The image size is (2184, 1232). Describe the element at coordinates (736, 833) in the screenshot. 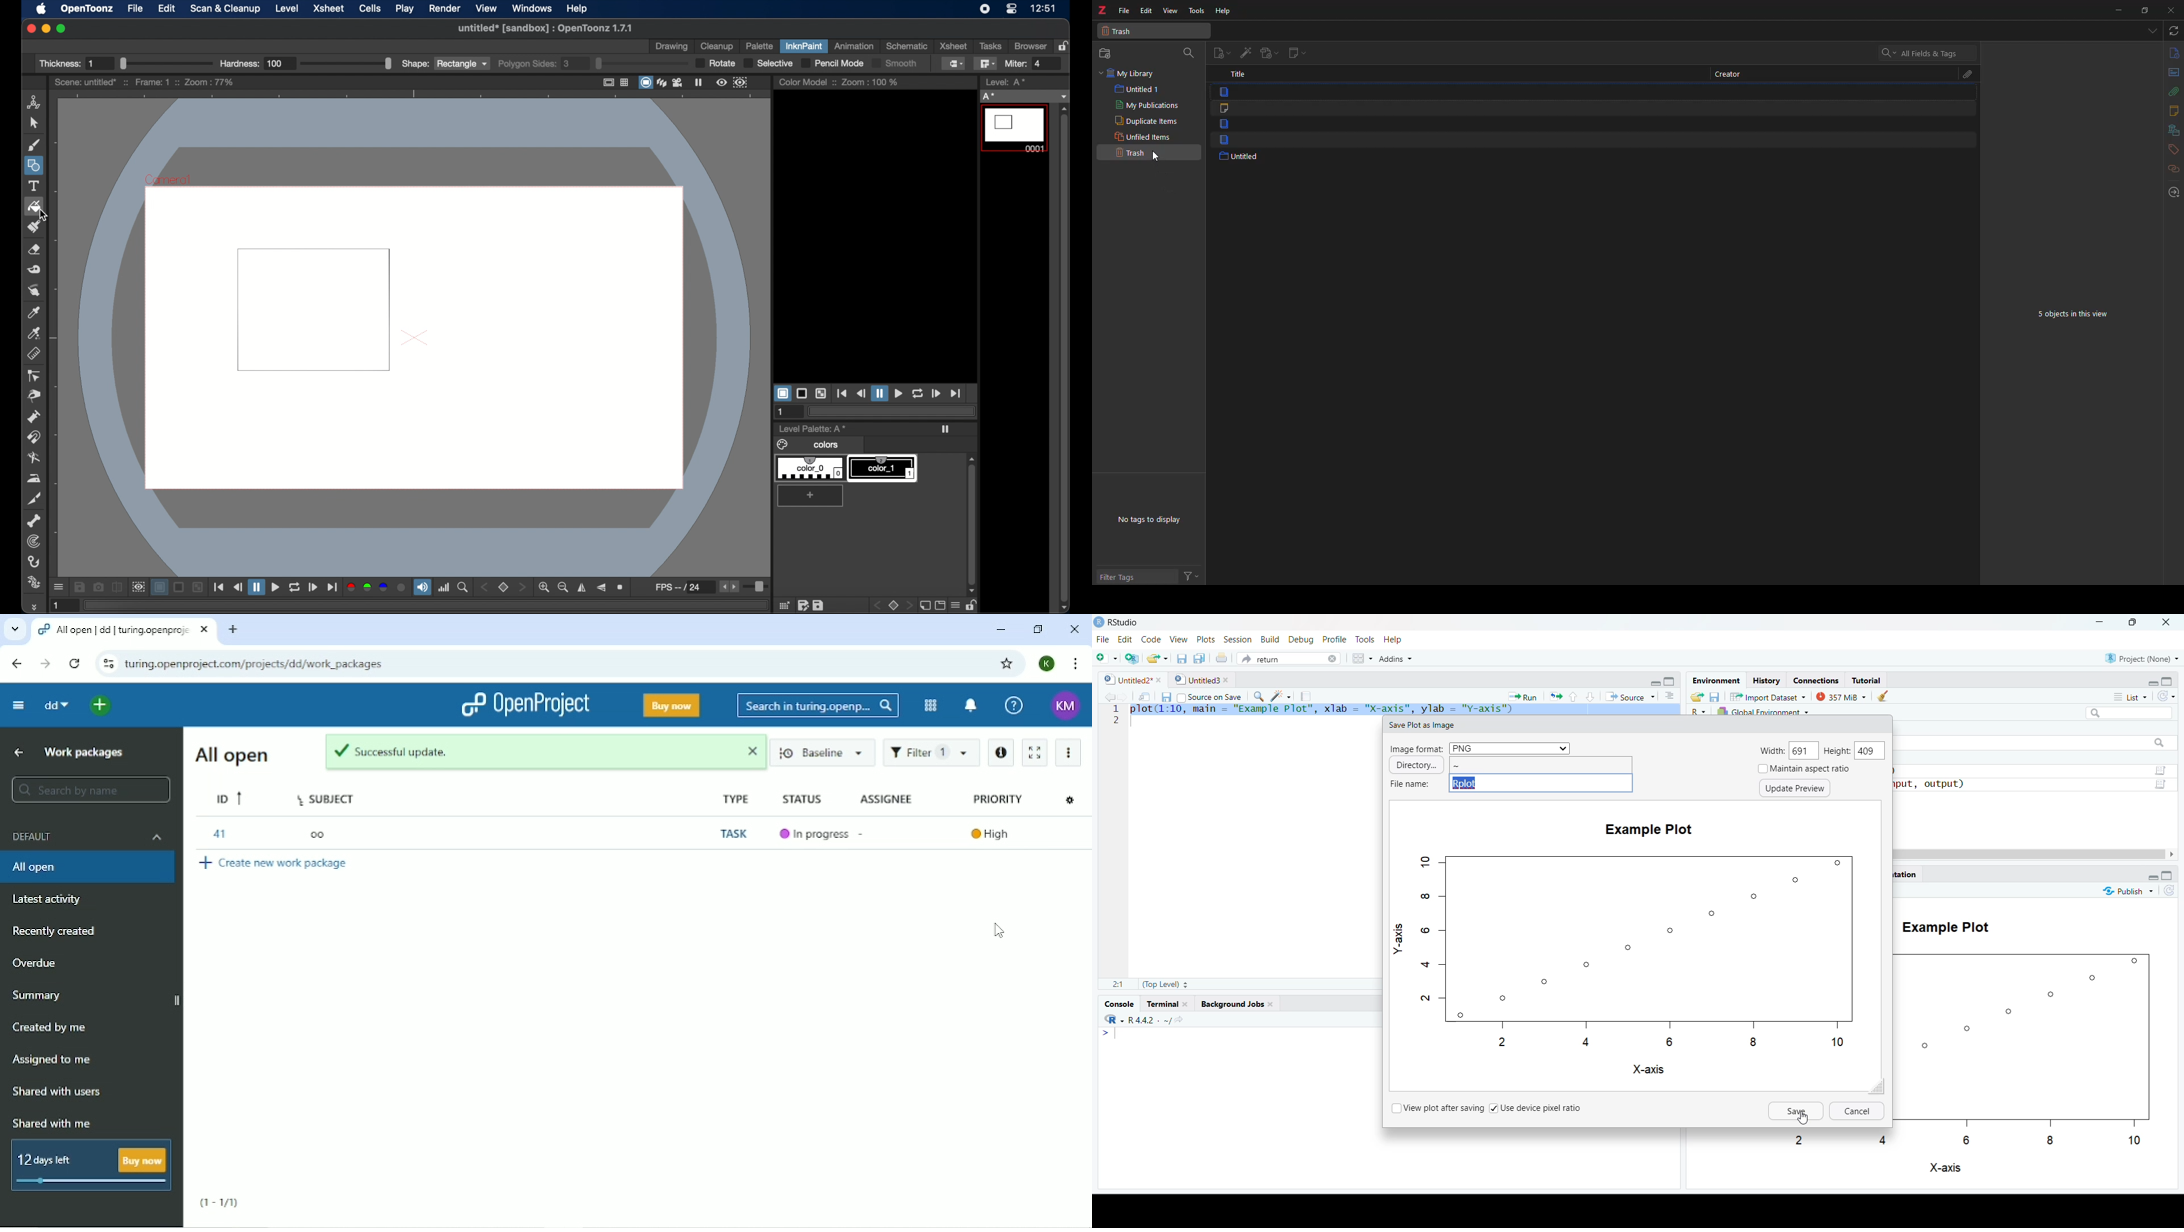

I see `Task` at that location.